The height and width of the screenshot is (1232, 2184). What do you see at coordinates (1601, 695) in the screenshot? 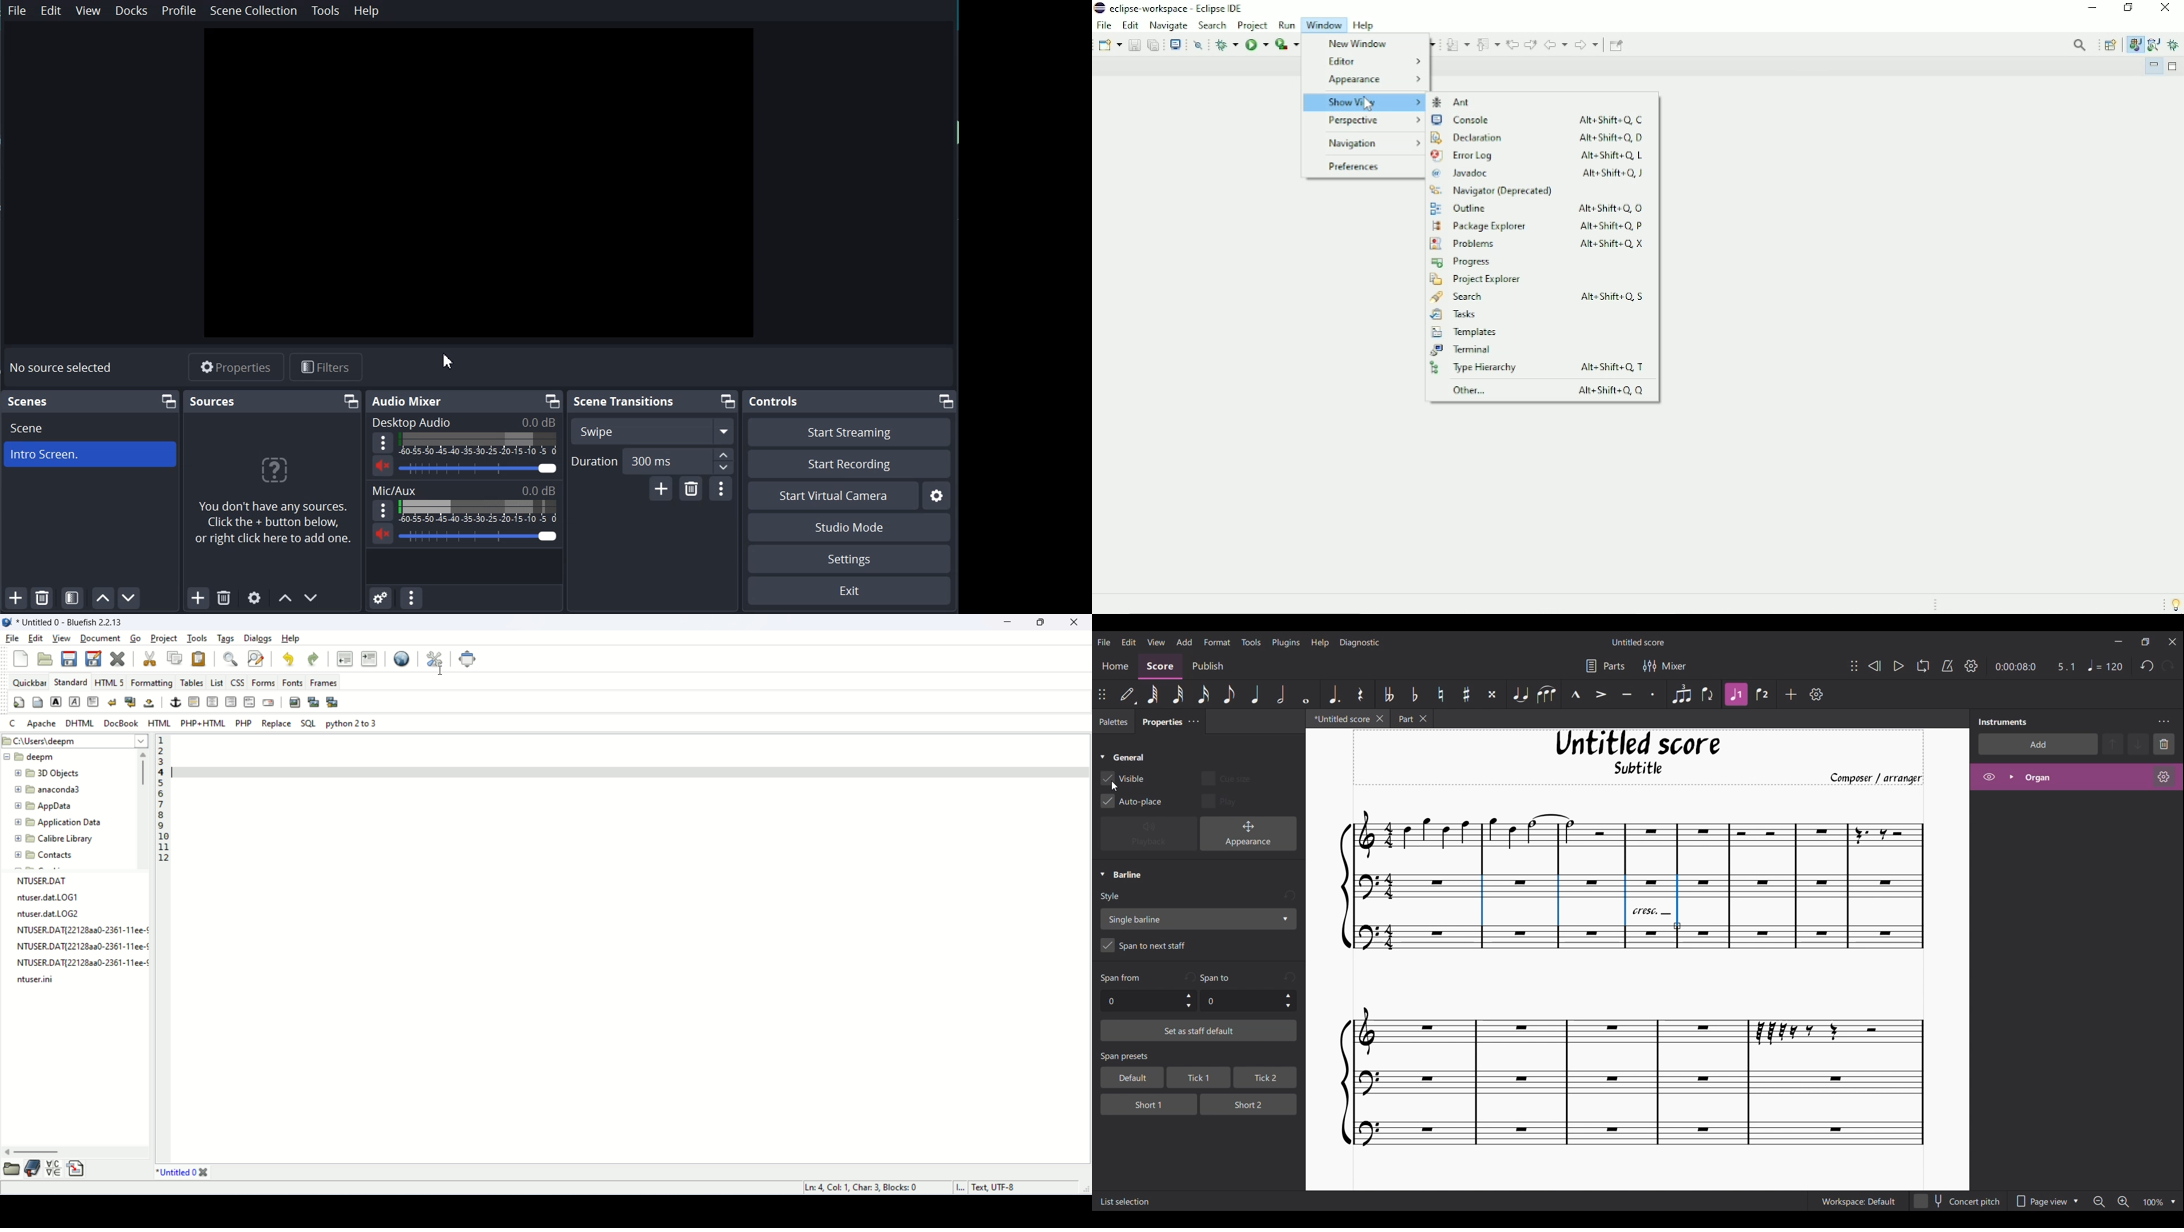
I see `Accent` at bounding box center [1601, 695].